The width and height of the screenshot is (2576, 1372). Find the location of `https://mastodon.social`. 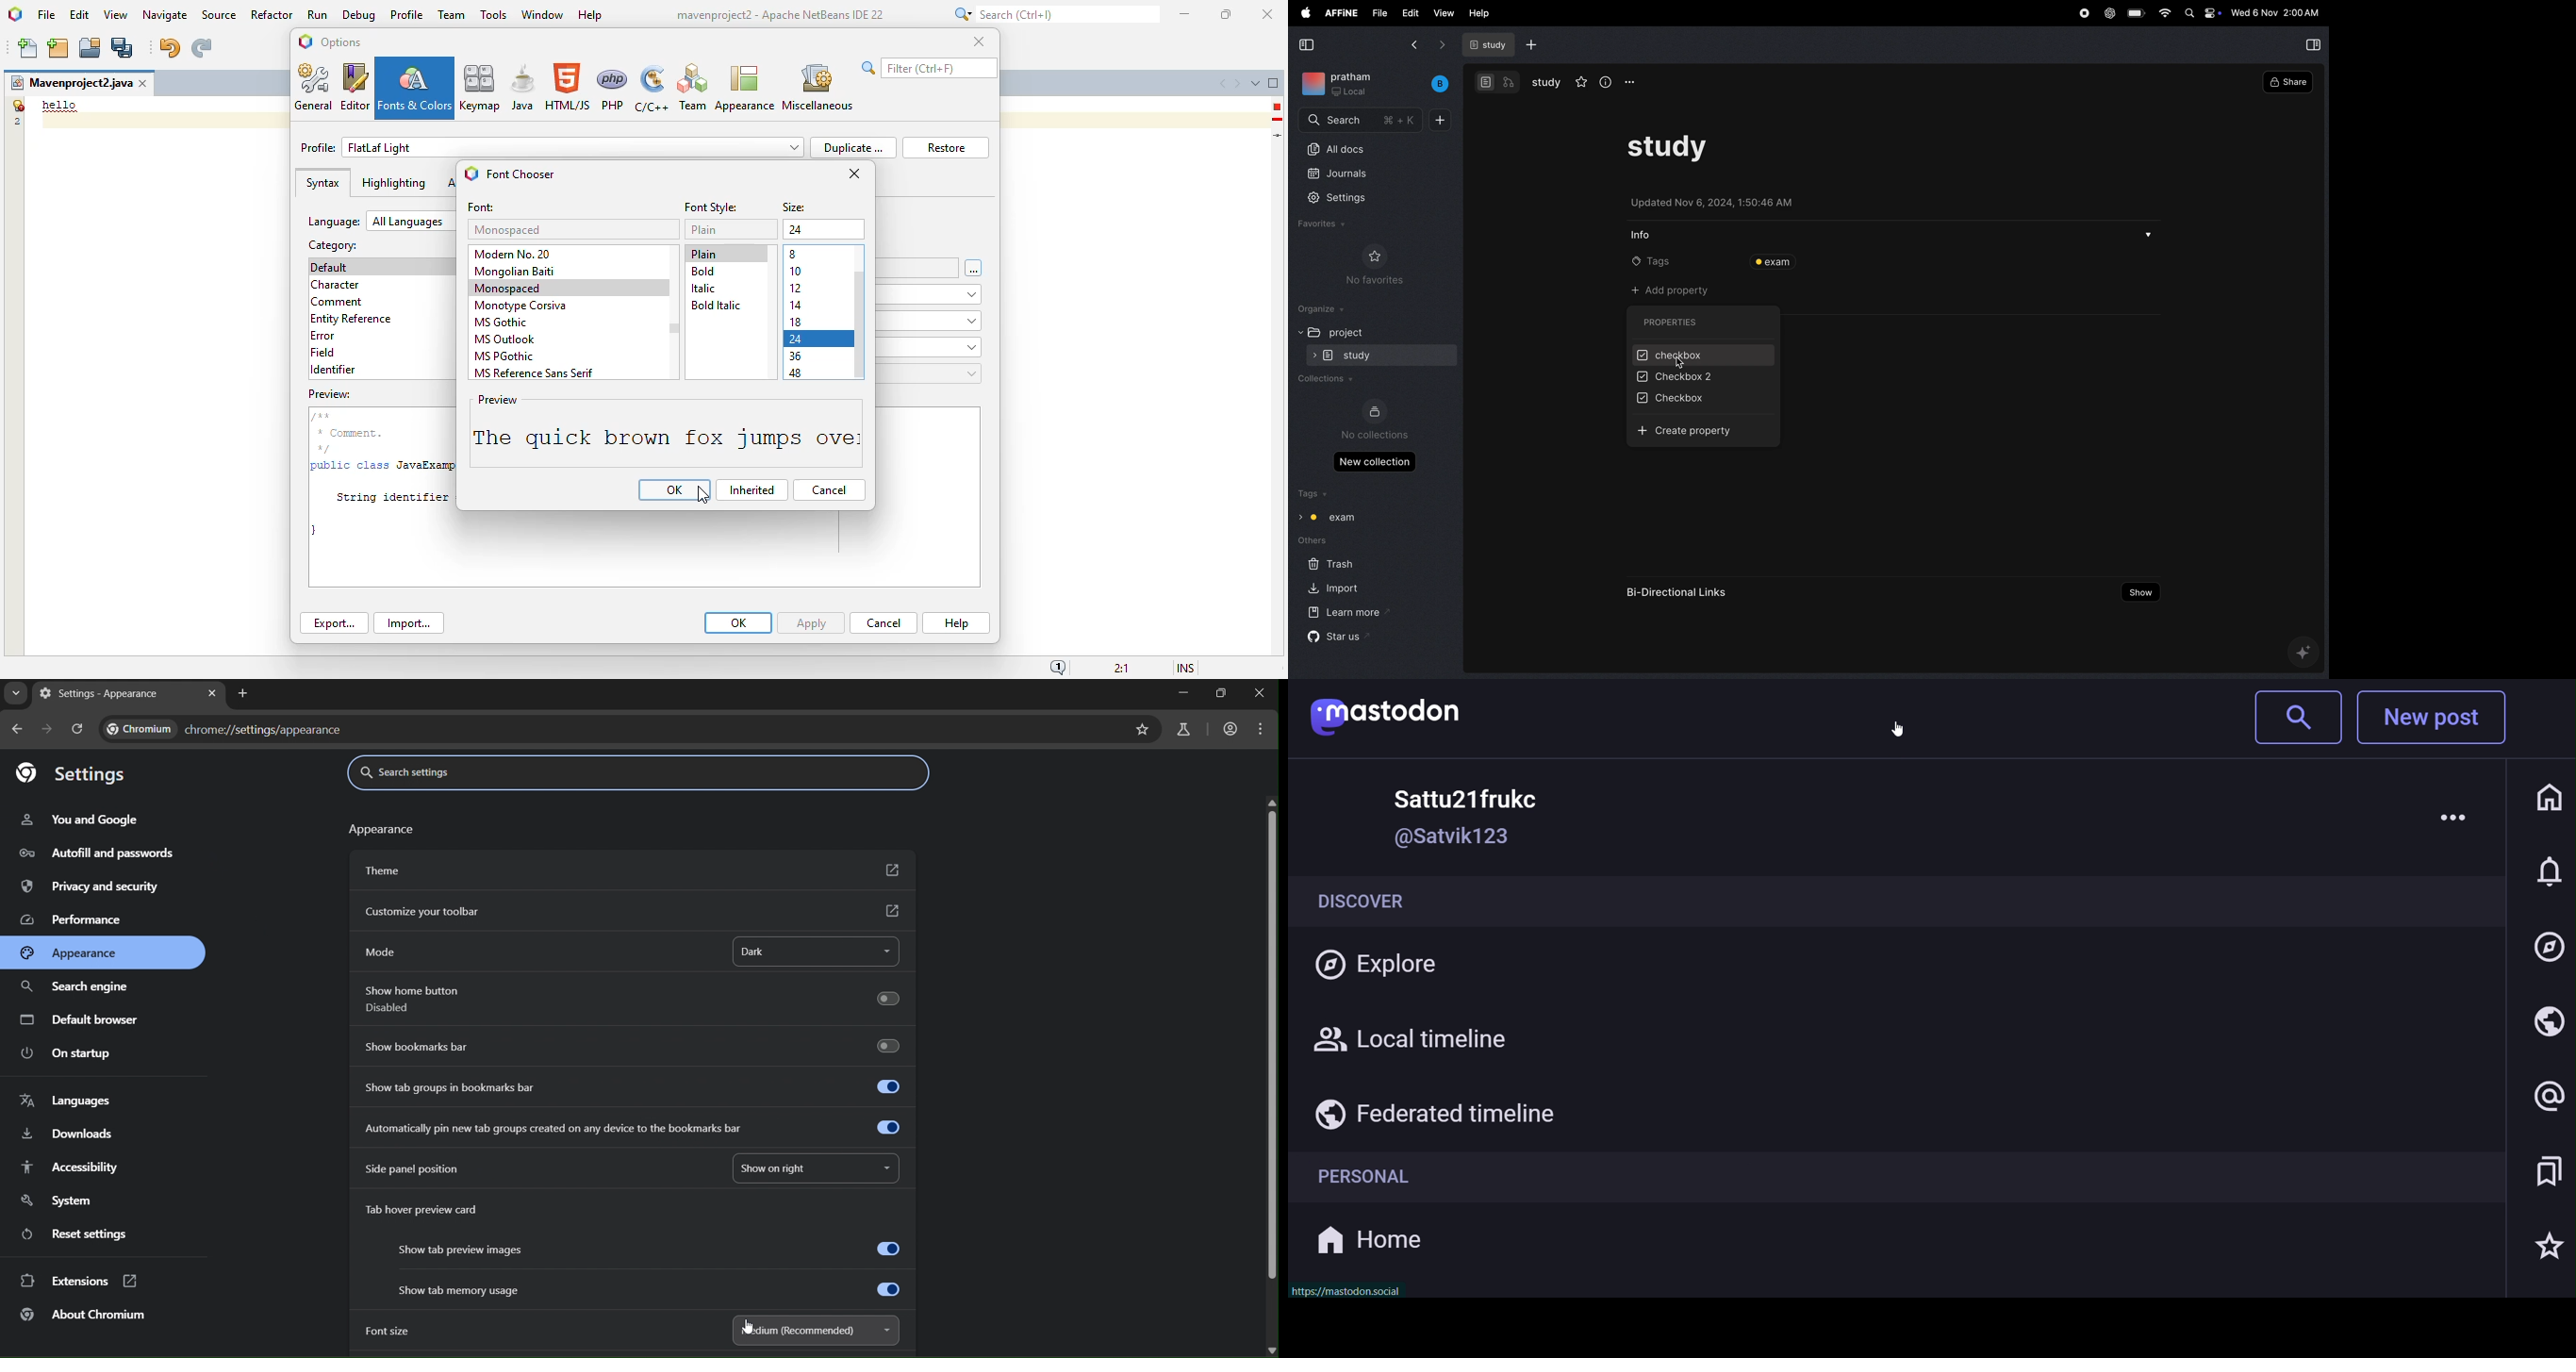

https://mastodon.social is located at coordinates (1347, 1290).